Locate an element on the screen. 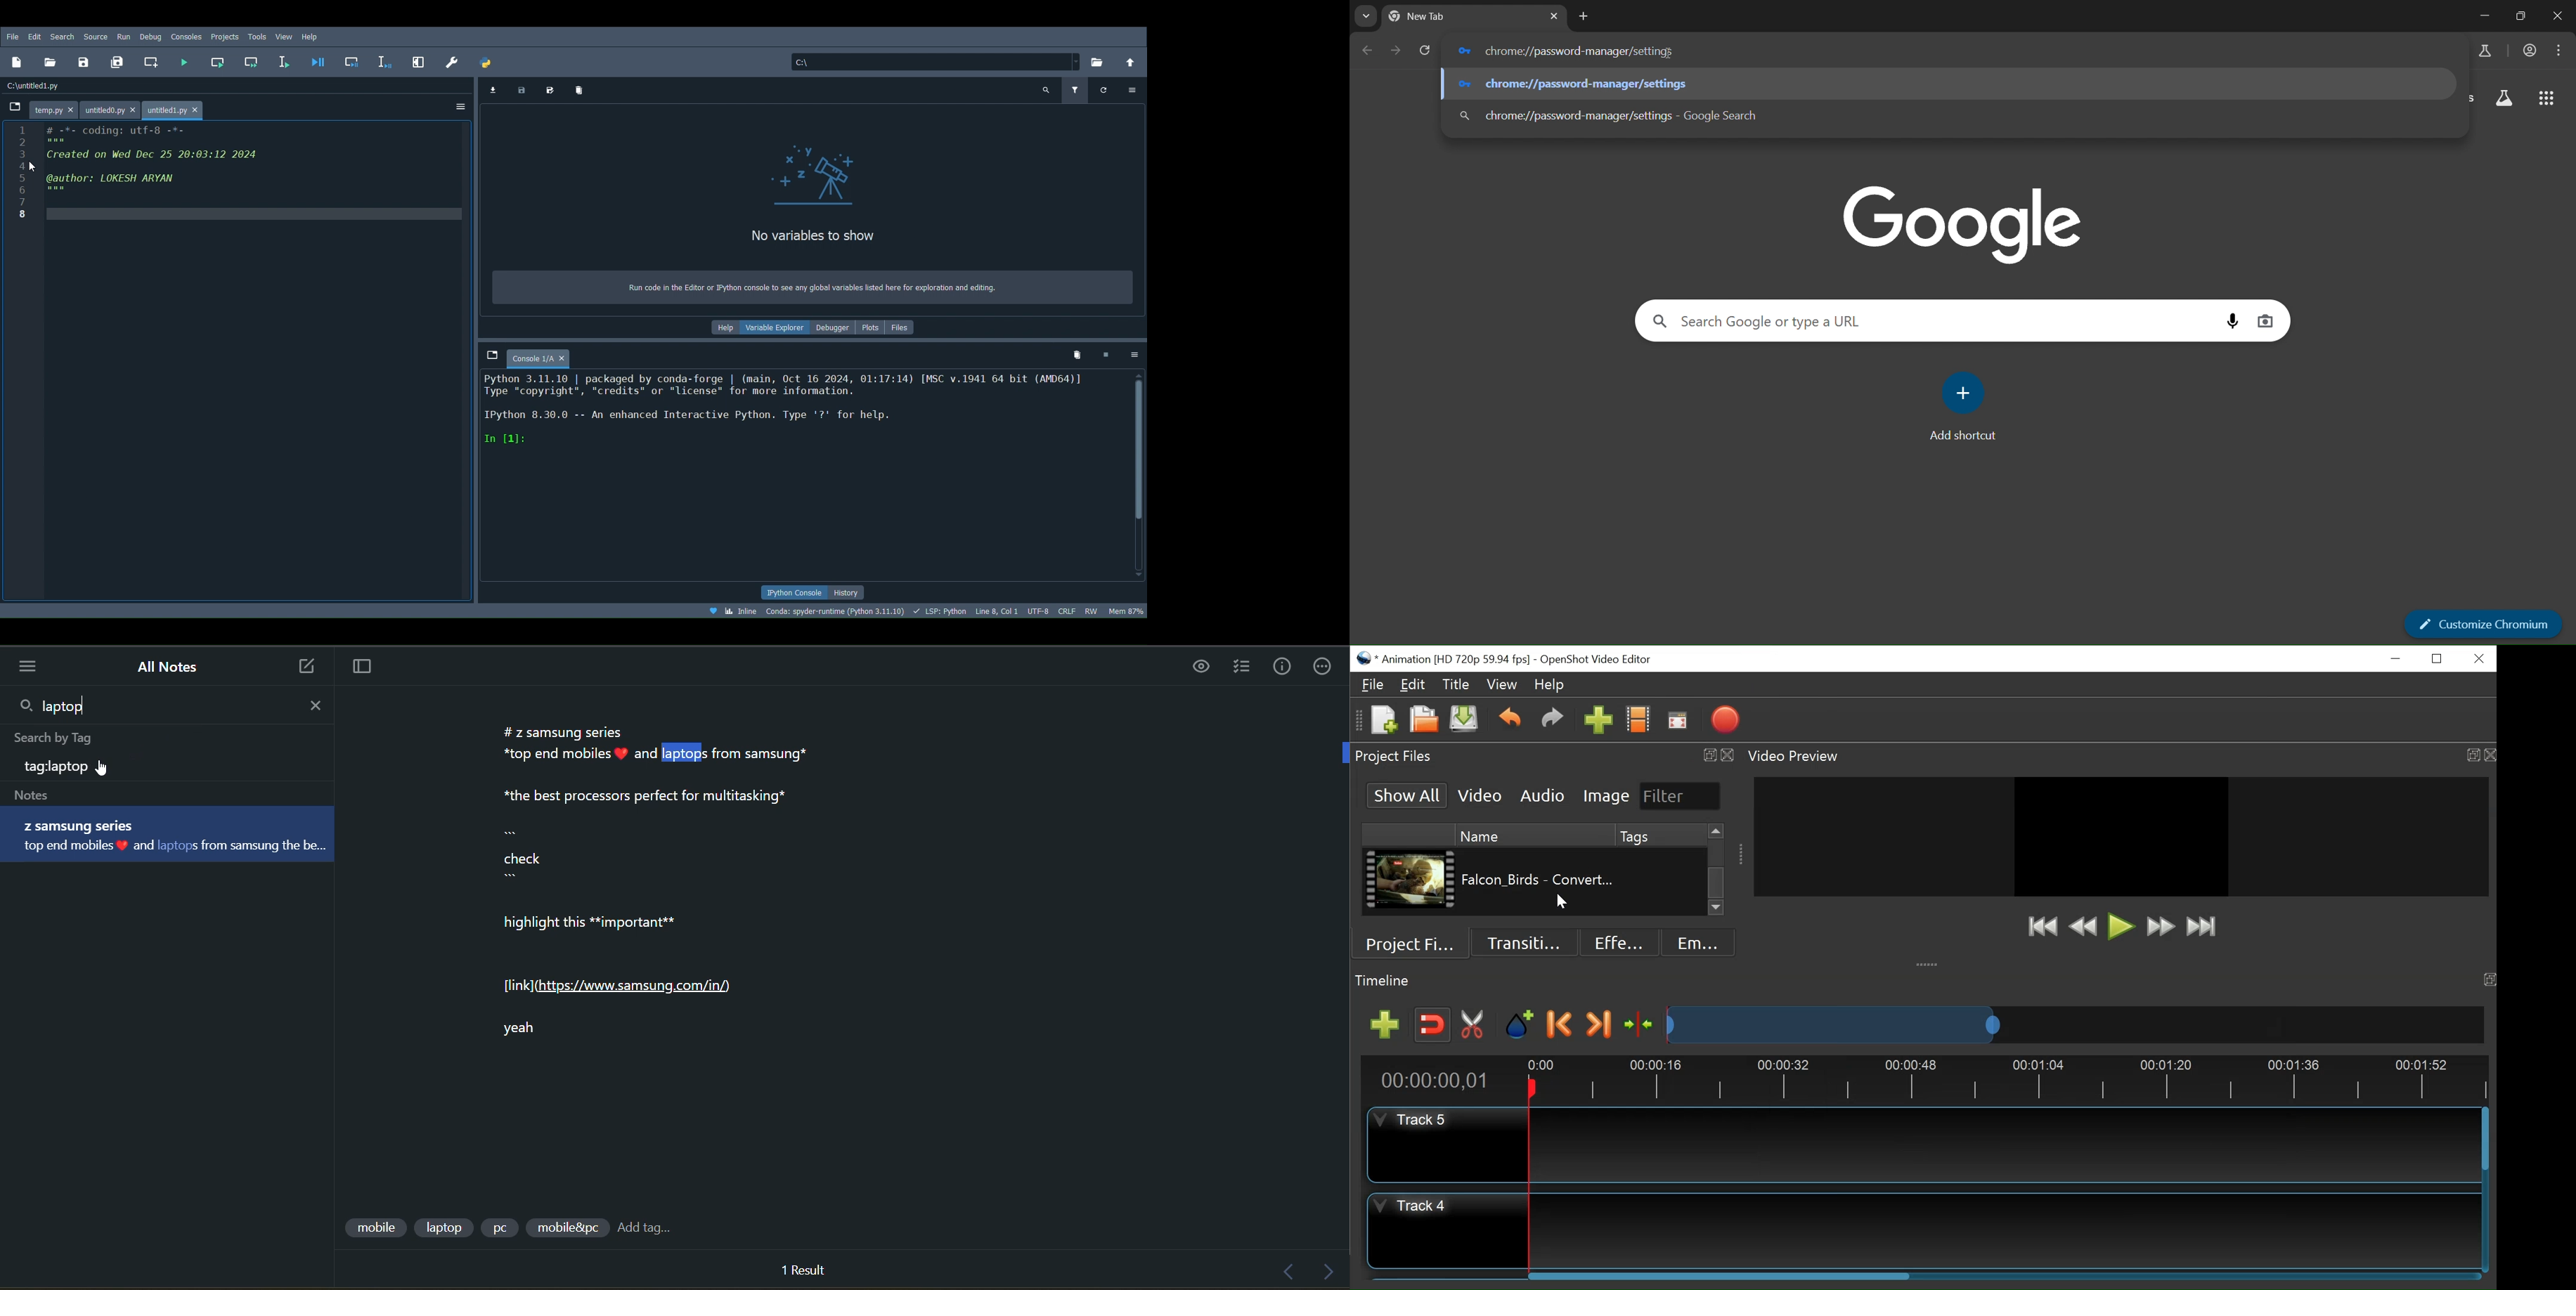  Edit is located at coordinates (1412, 684).